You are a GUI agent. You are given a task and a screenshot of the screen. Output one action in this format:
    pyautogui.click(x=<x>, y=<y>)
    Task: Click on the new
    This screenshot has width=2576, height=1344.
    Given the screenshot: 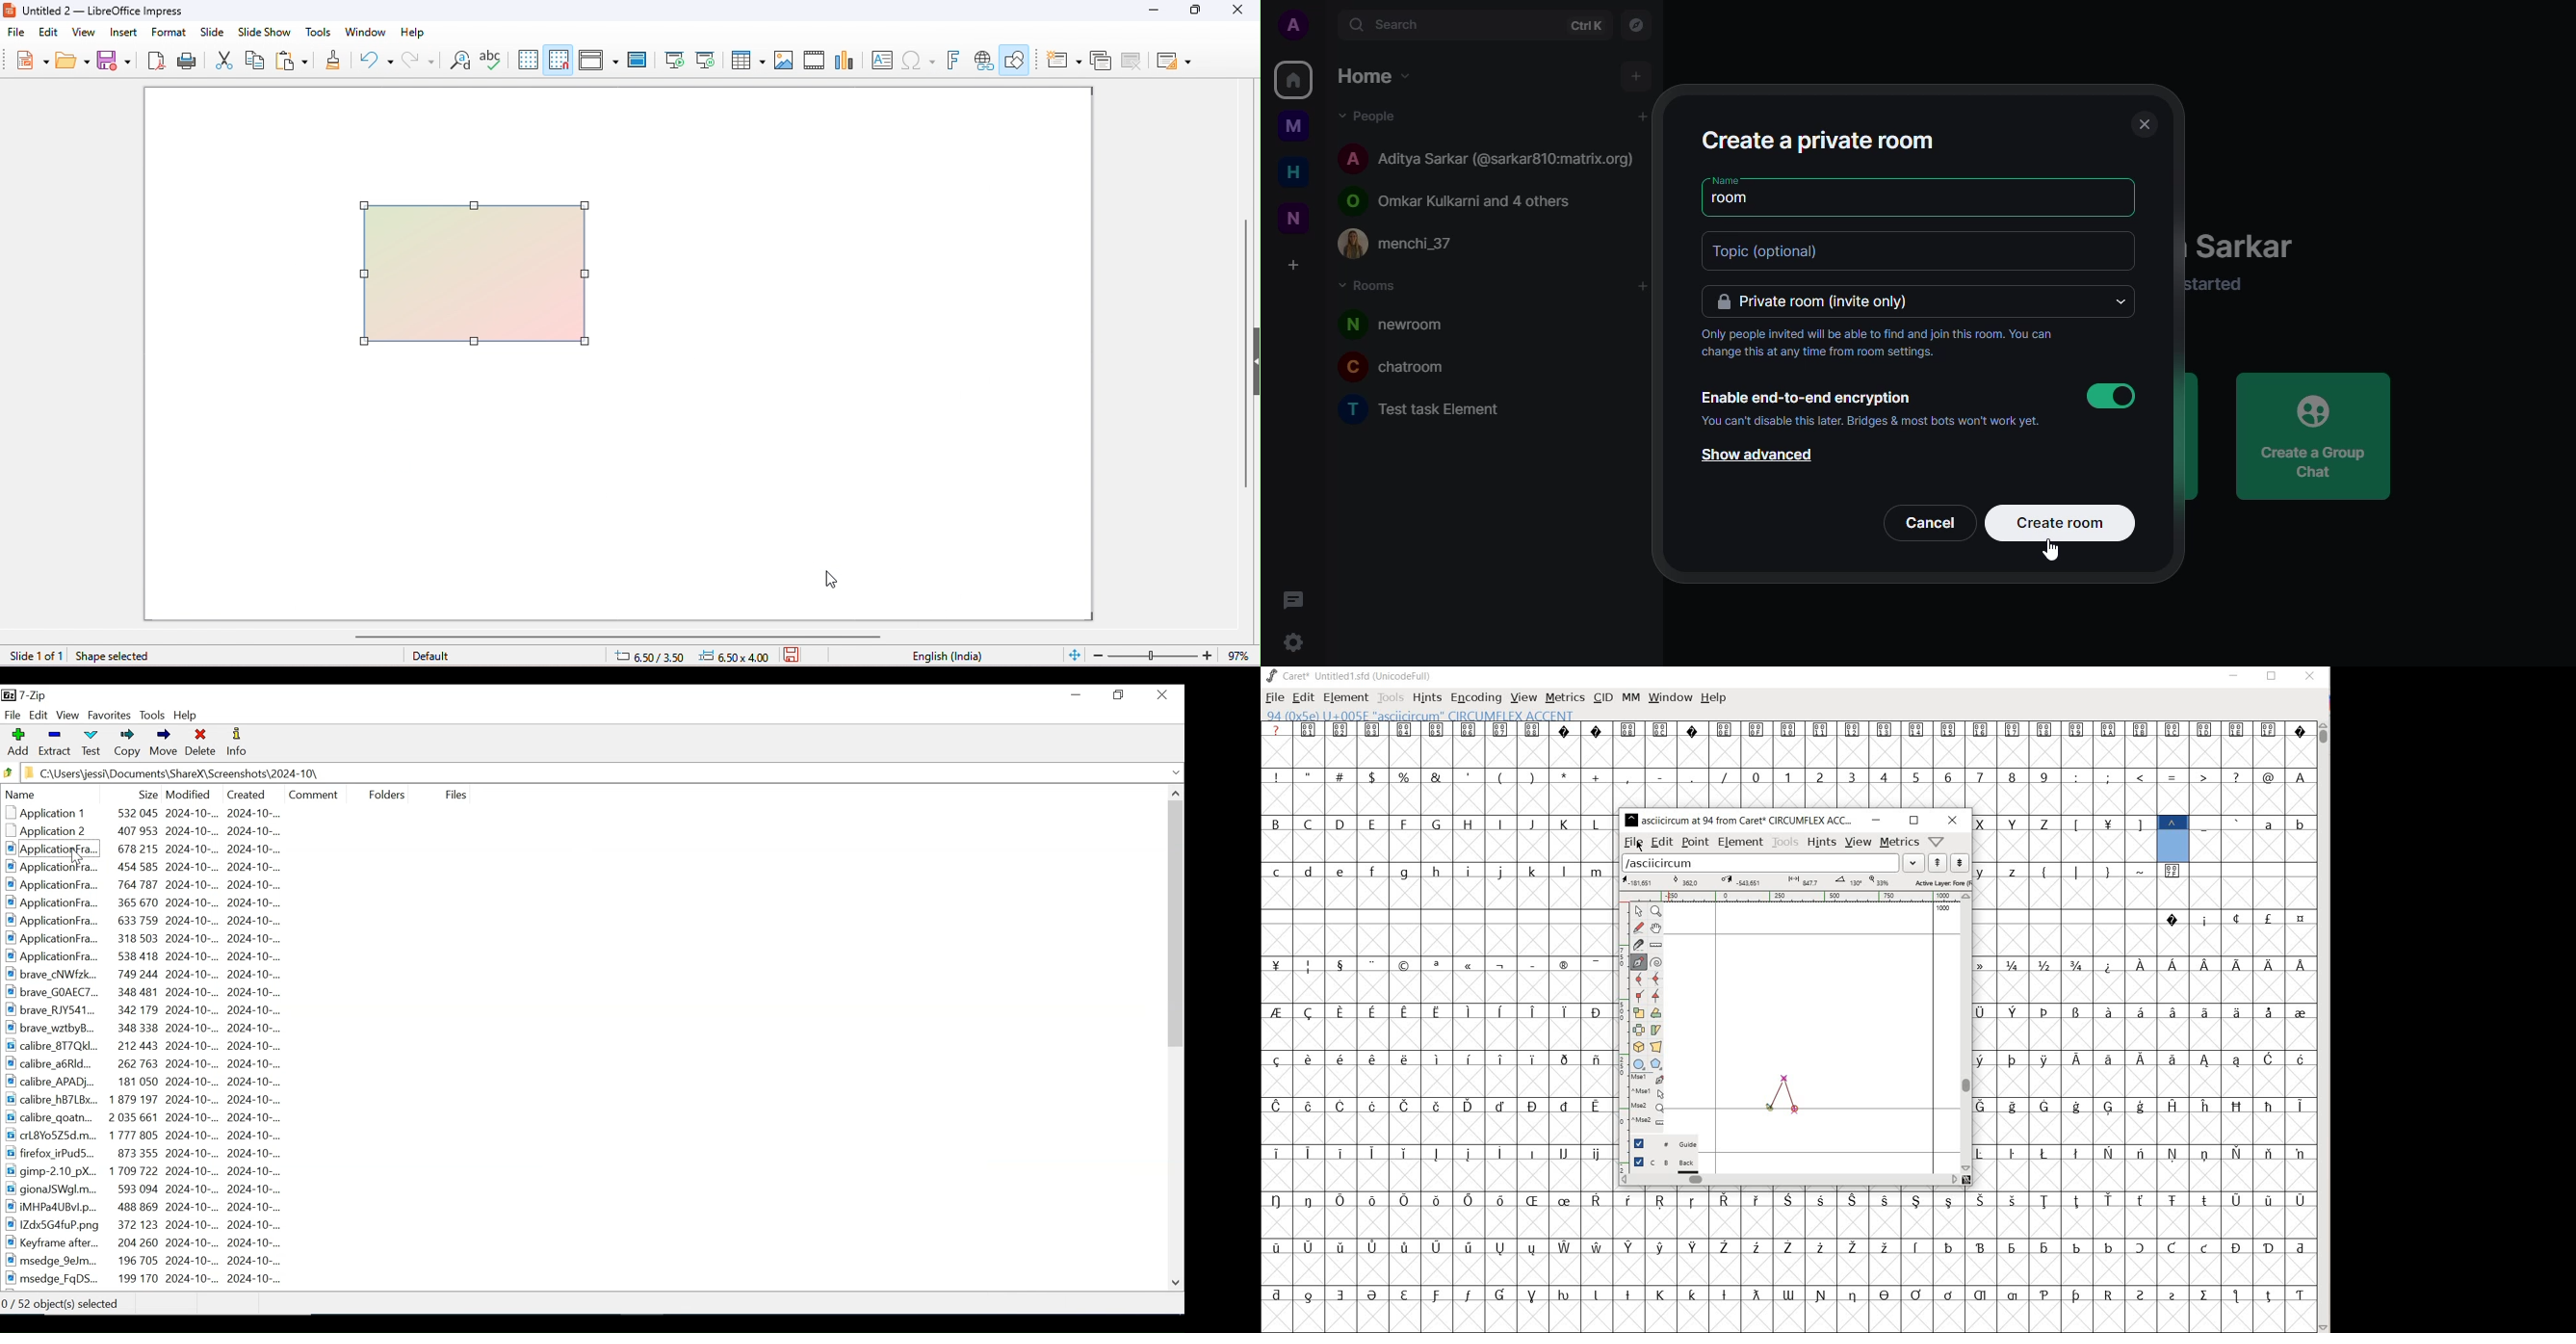 What is the action you would take?
    pyautogui.click(x=32, y=59)
    